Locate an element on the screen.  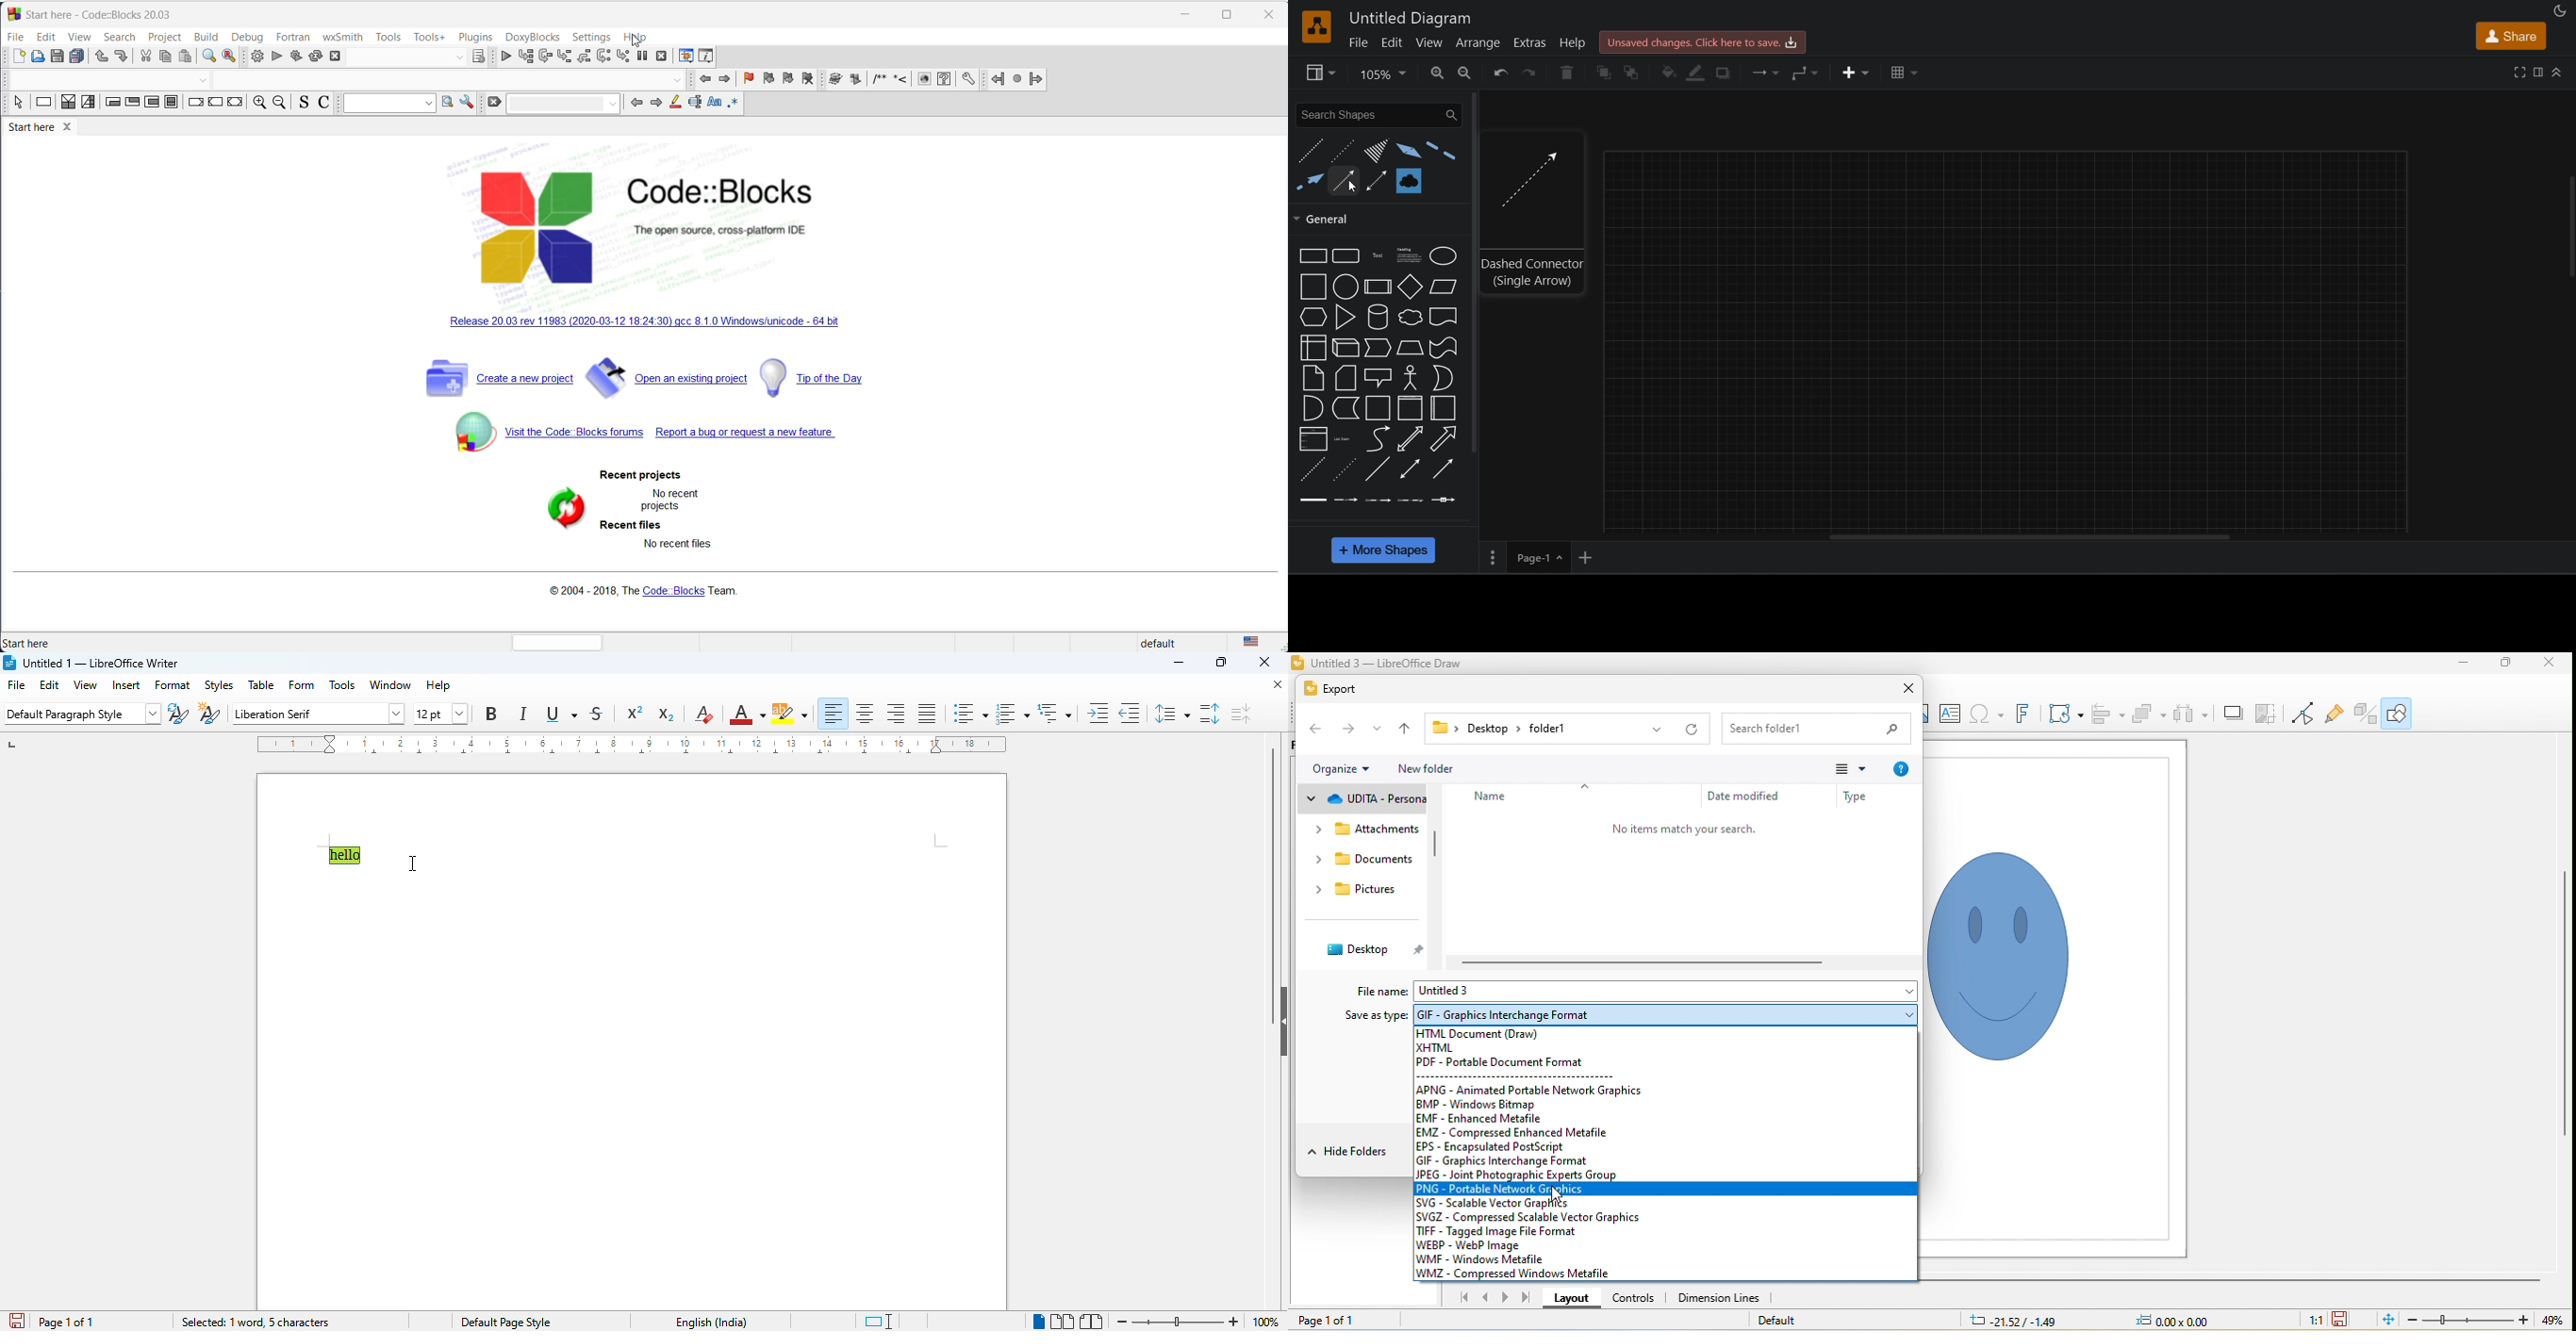
book view is located at coordinates (1092, 1321).